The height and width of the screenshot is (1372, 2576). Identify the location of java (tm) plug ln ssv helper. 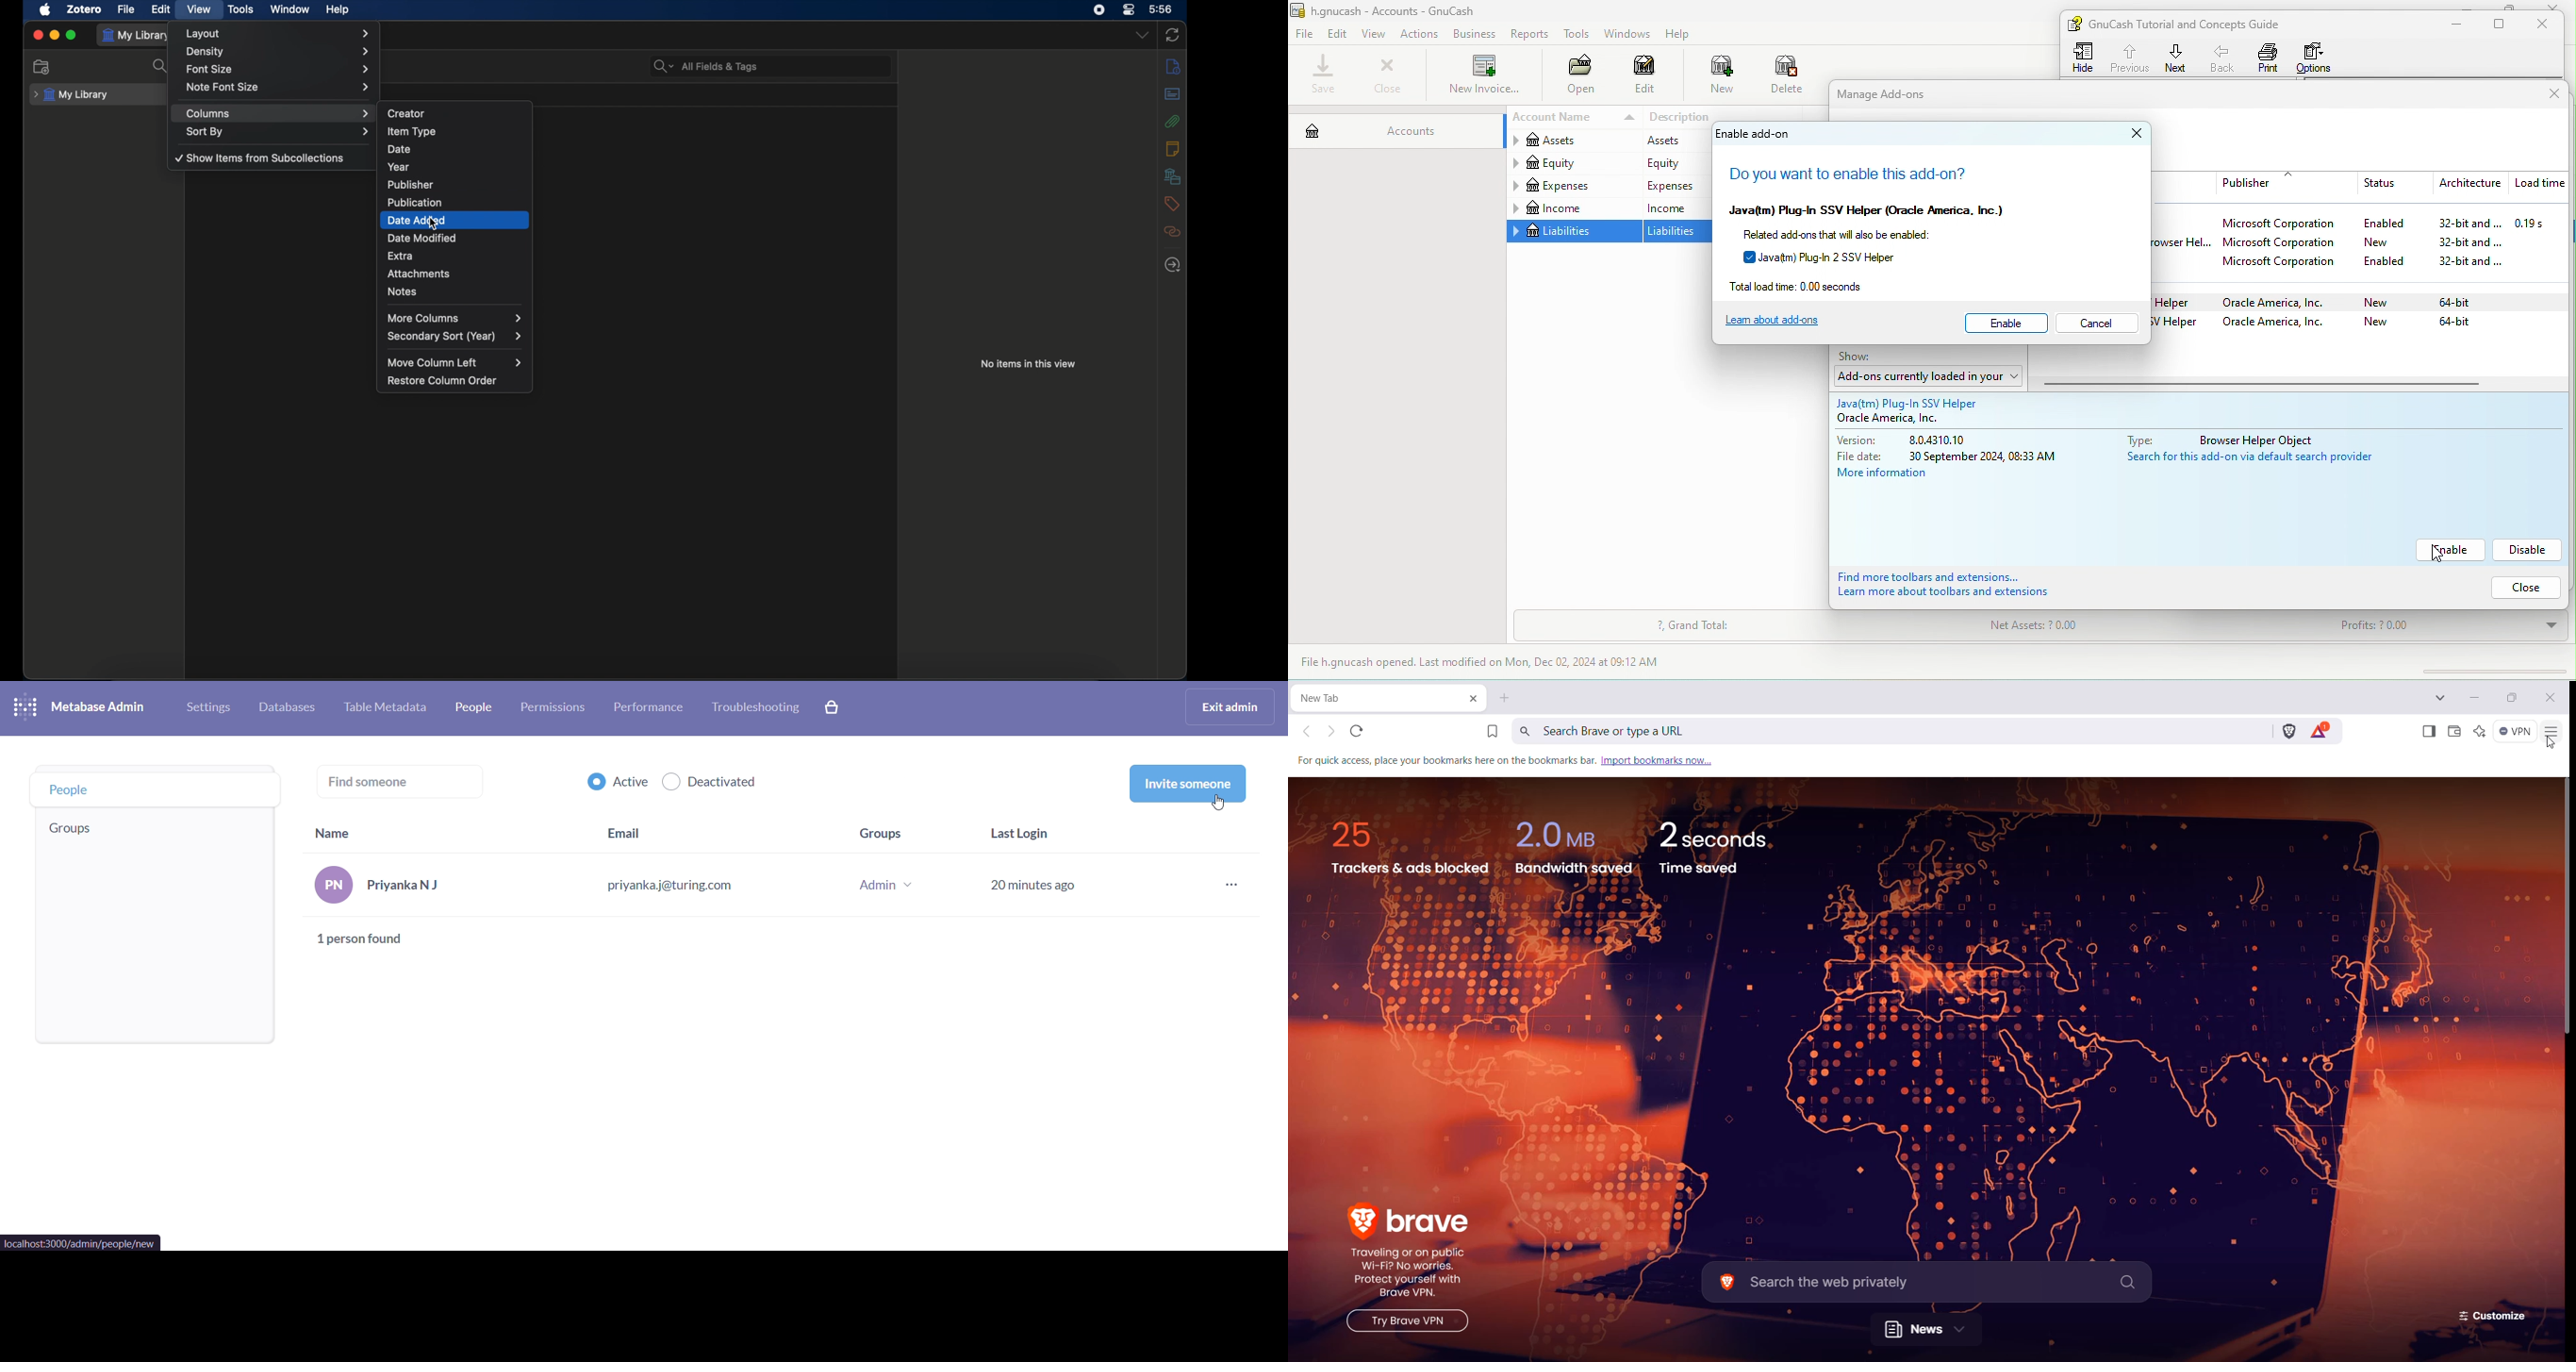
(2177, 302).